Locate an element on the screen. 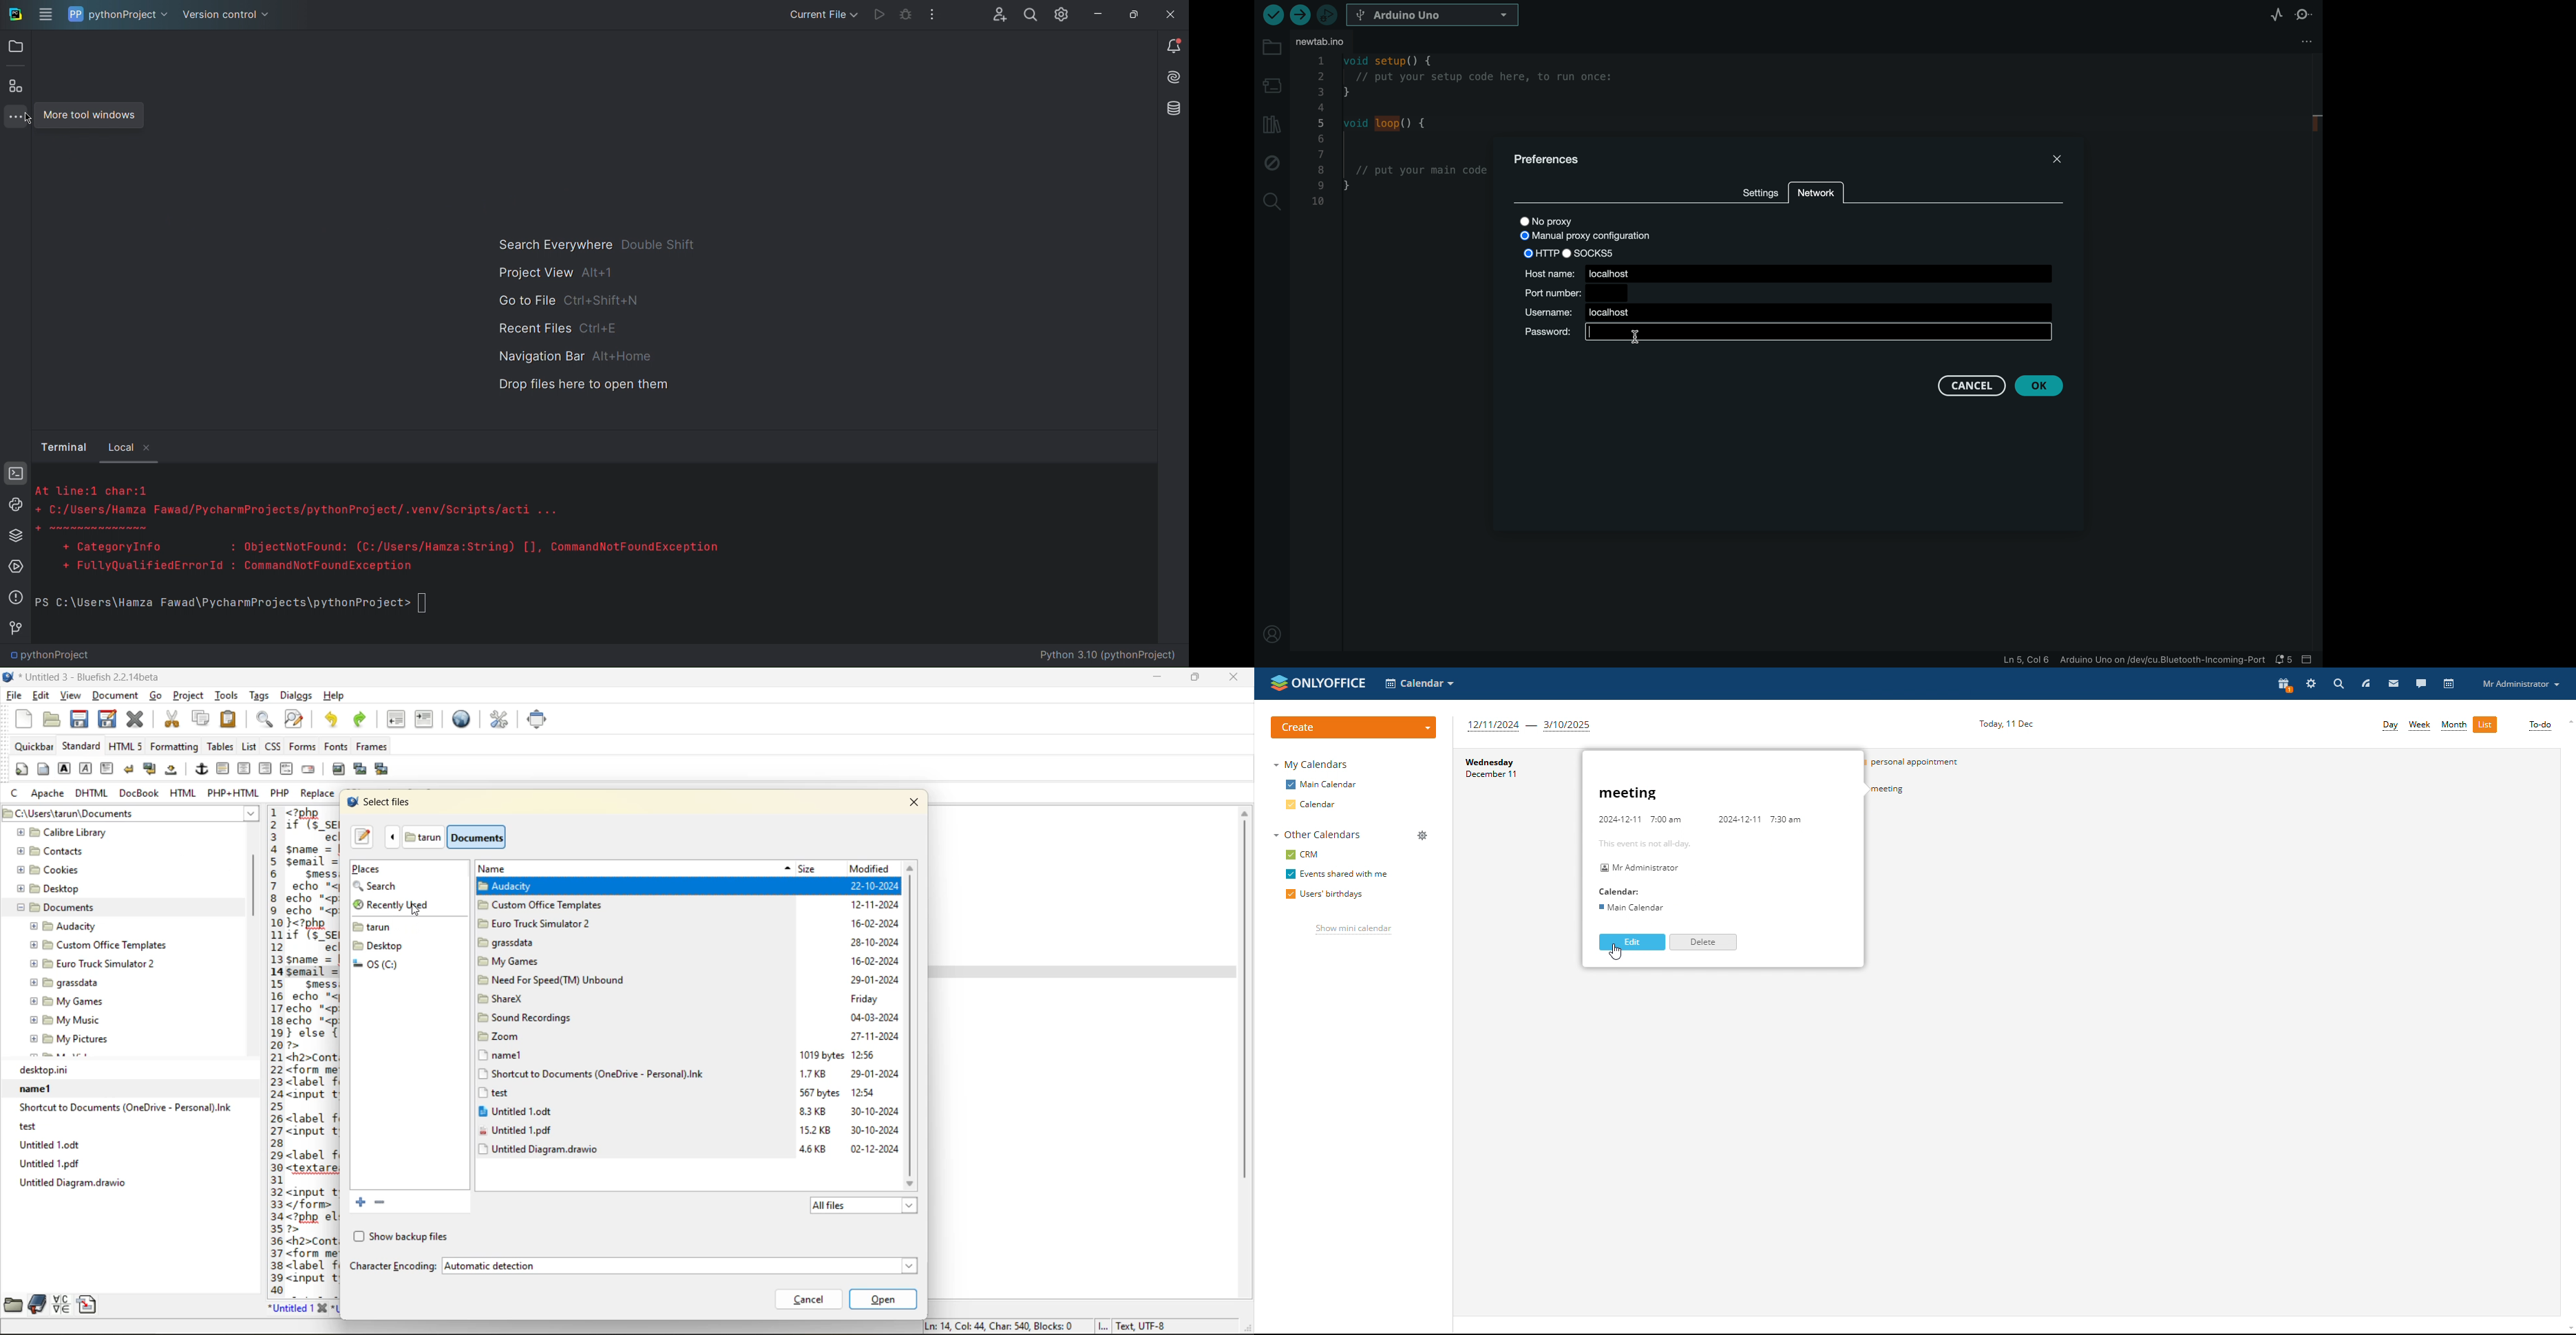  automatic detection is located at coordinates (676, 1266).